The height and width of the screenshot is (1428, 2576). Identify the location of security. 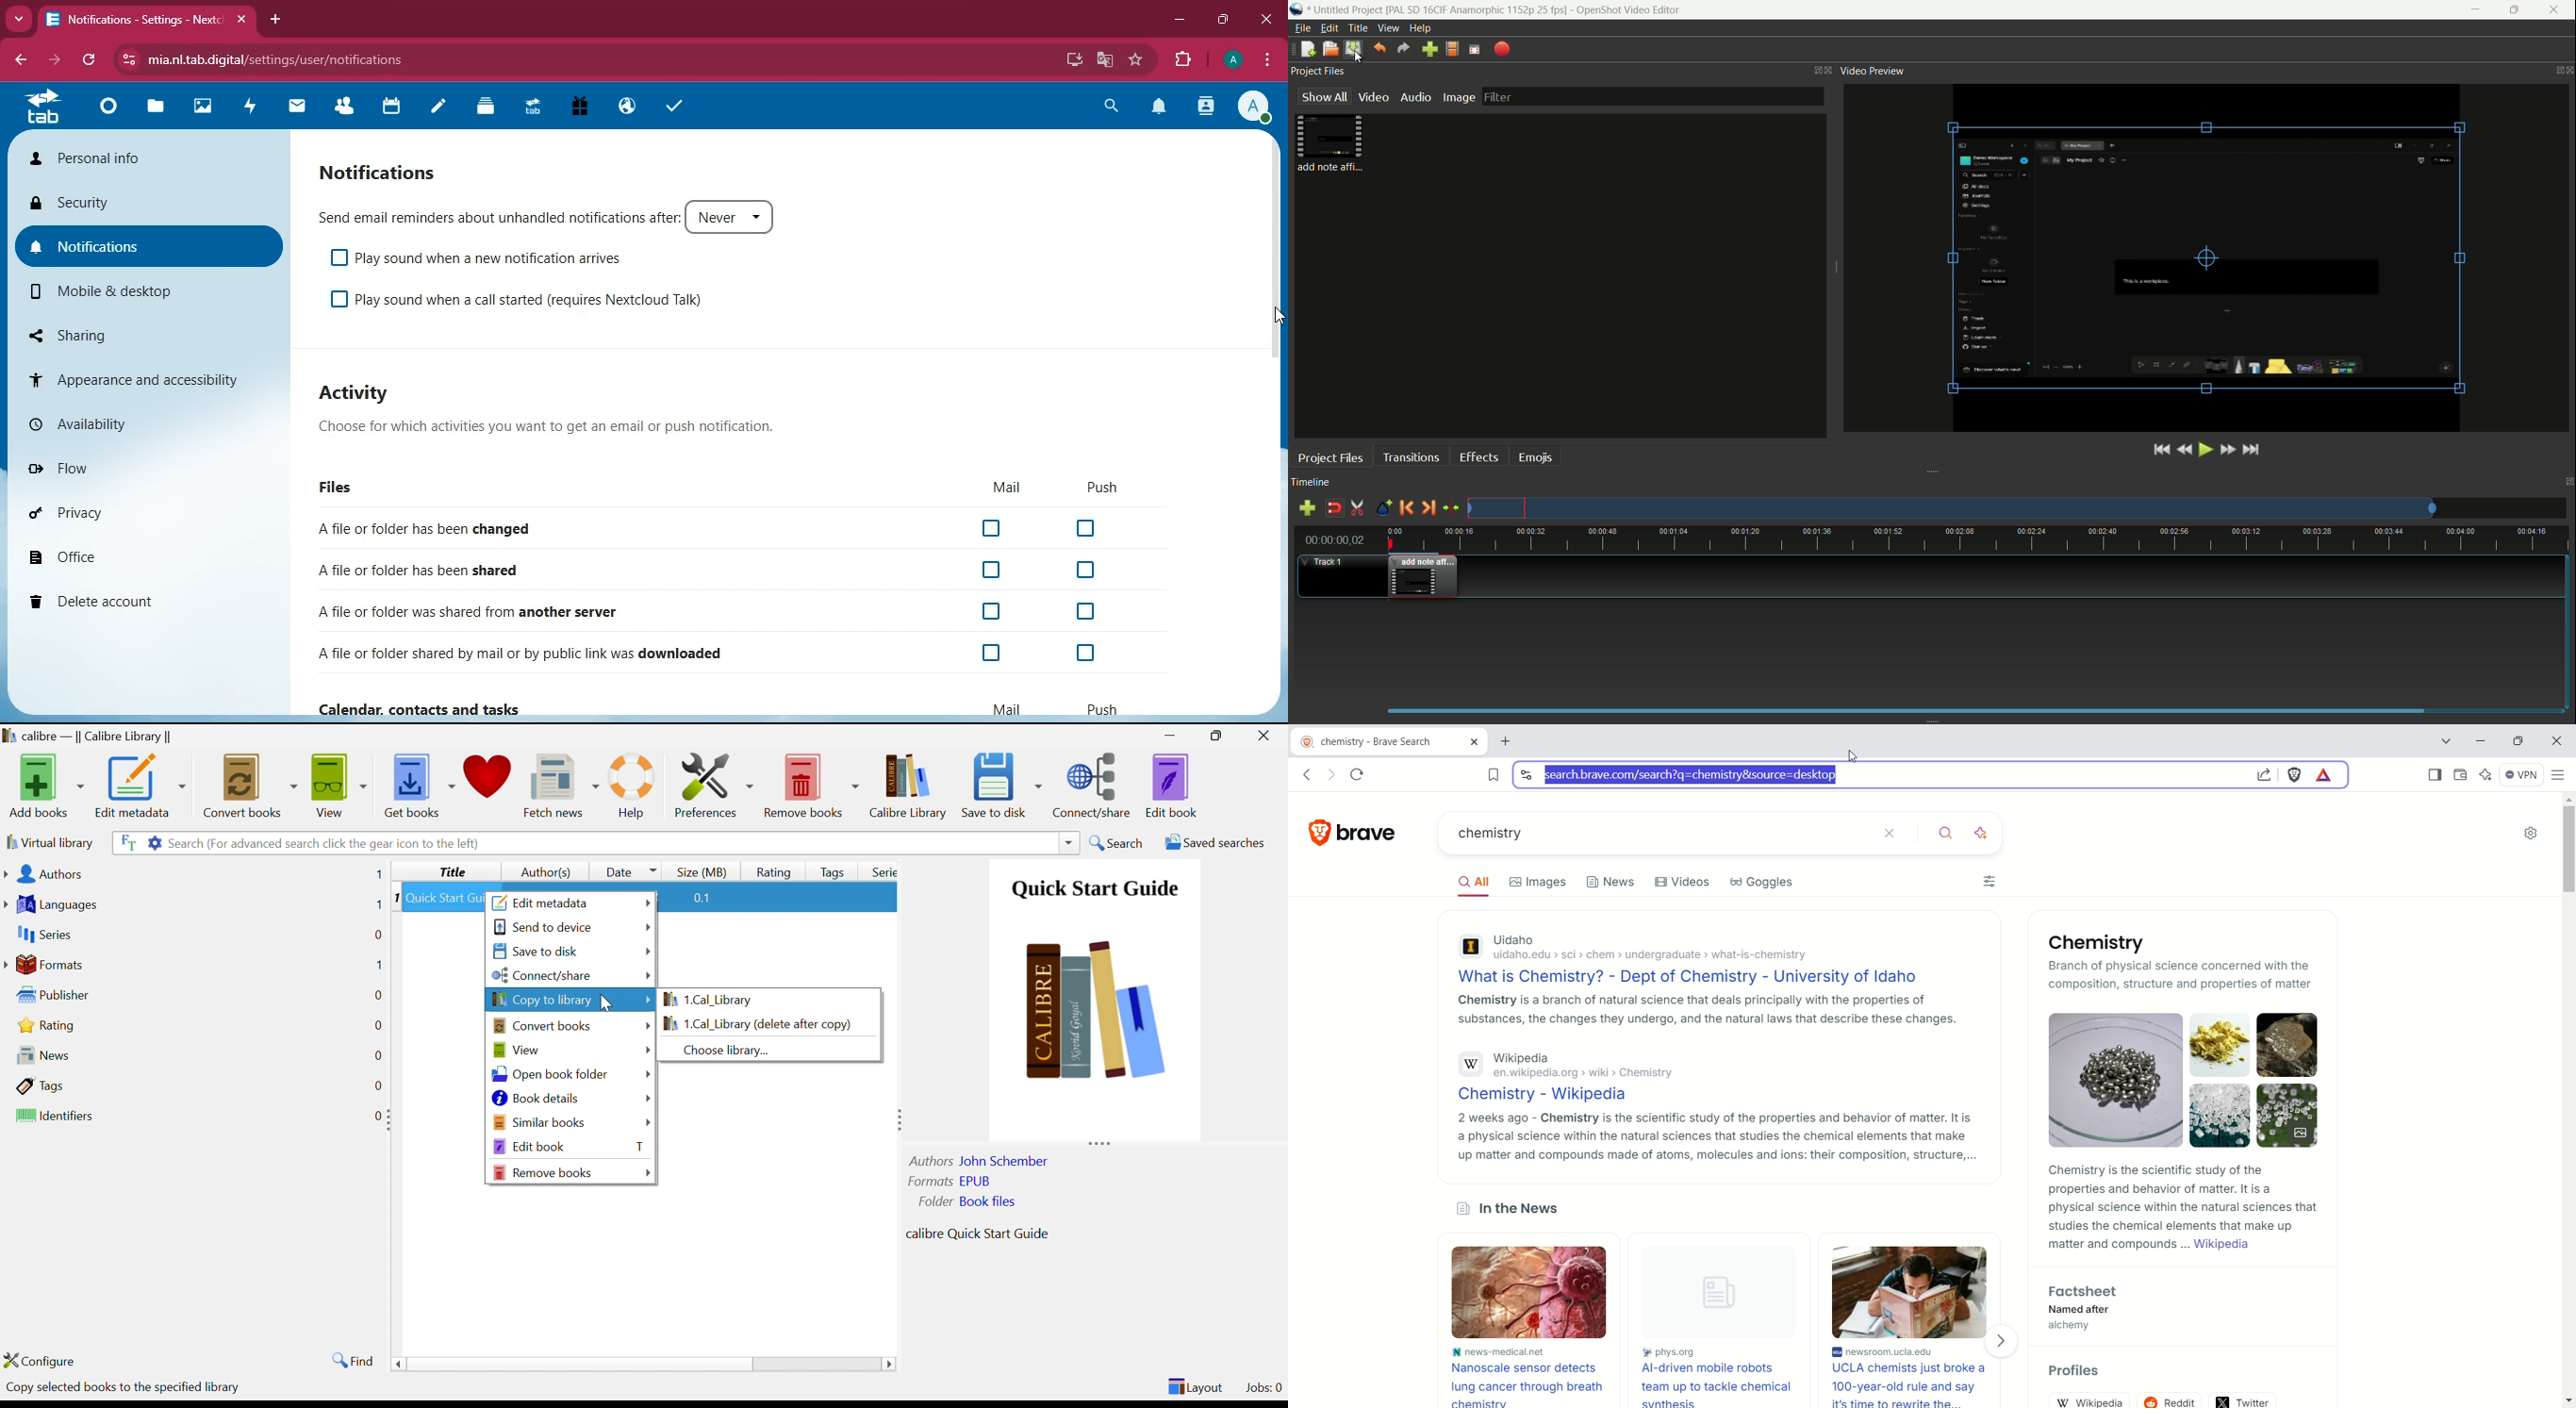
(146, 204).